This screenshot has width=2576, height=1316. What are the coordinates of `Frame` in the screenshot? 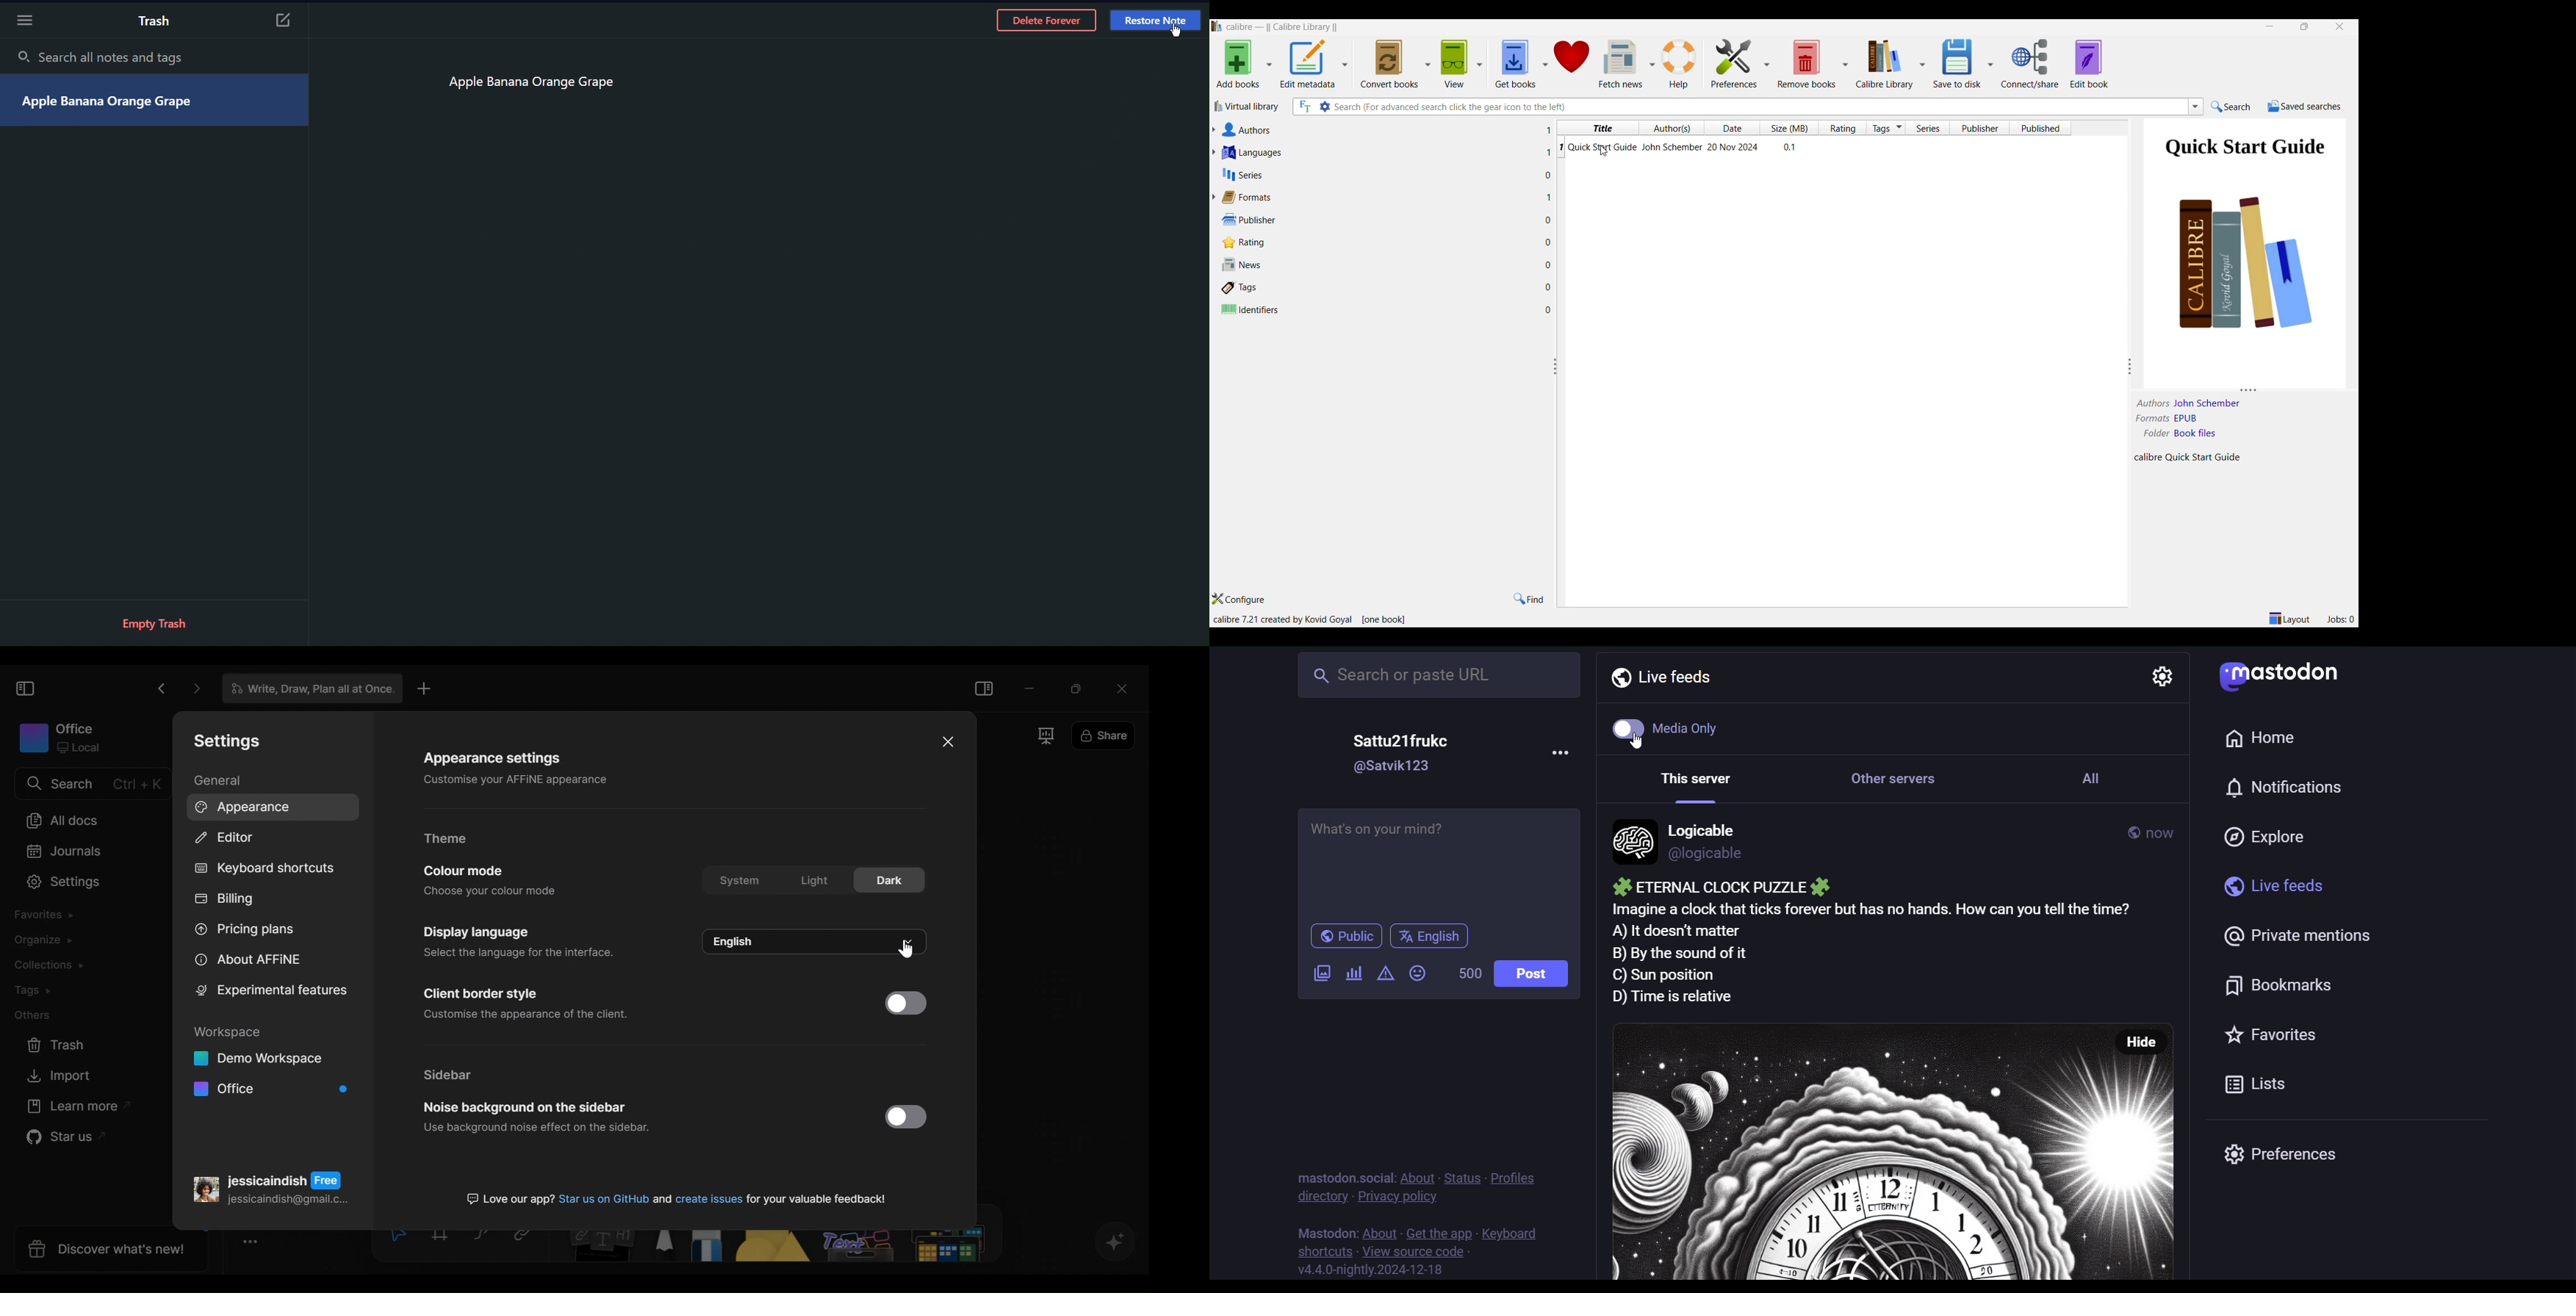 It's located at (442, 1237).